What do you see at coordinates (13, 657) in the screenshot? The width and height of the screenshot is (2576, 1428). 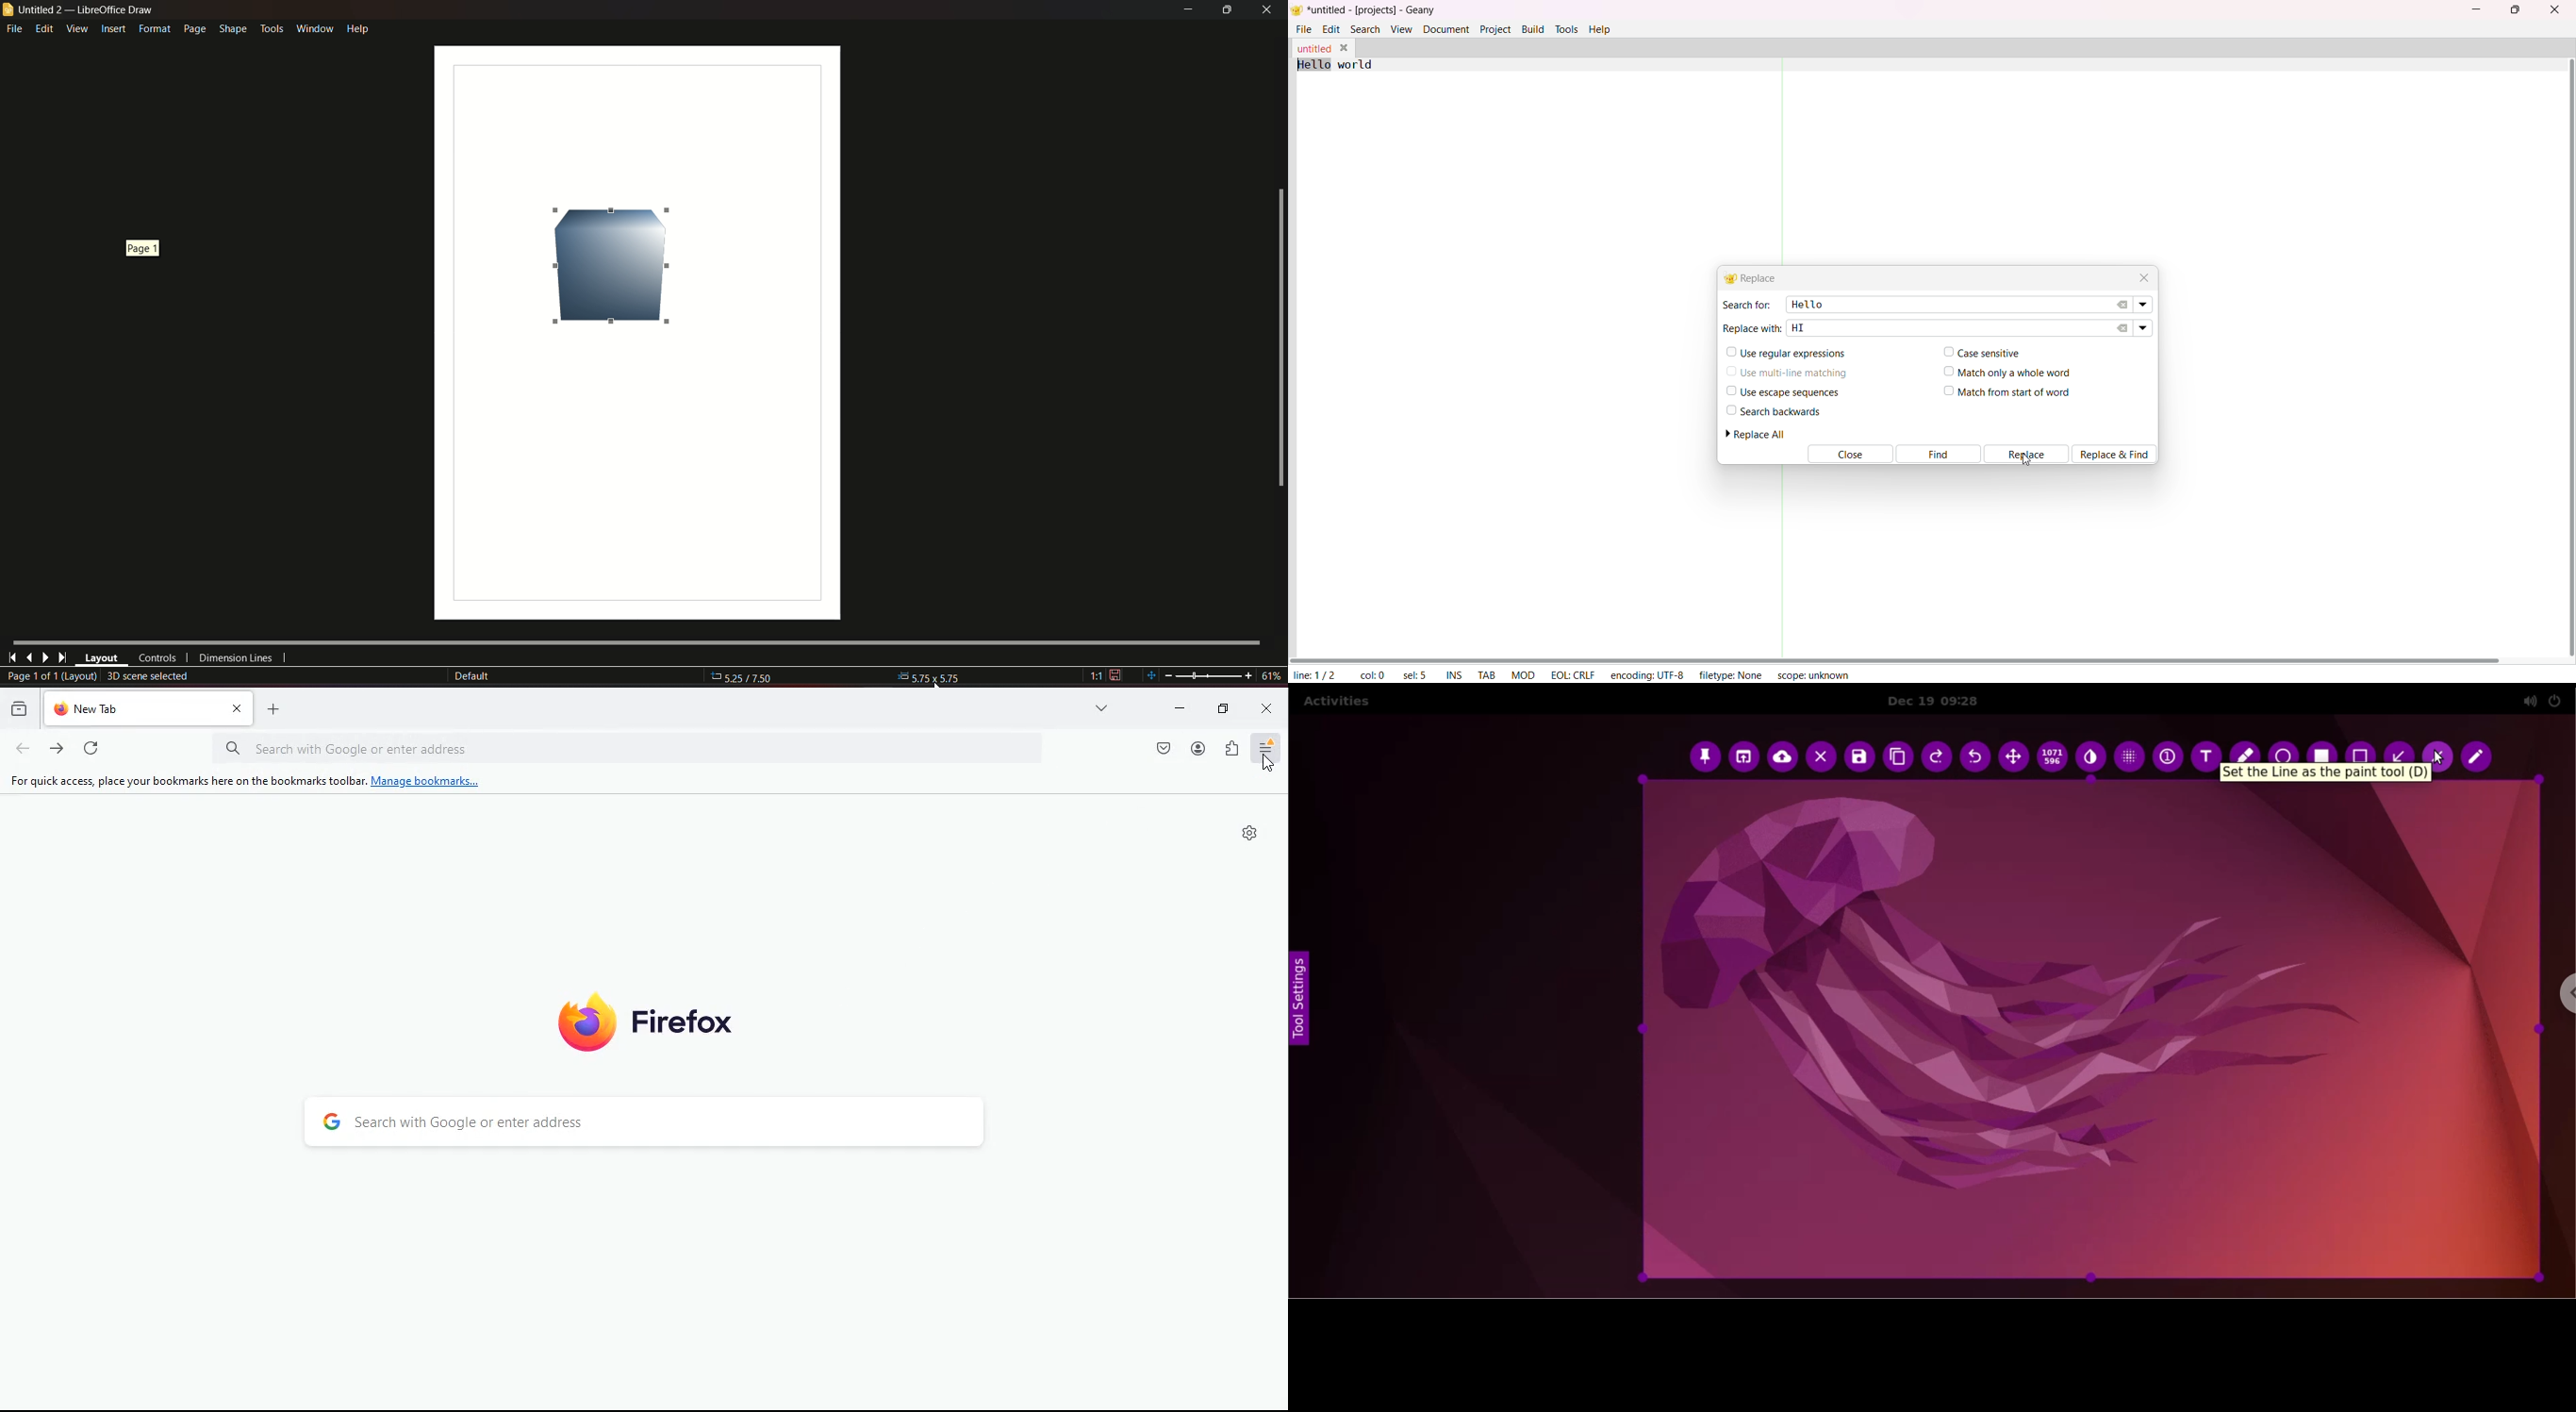 I see `first page` at bounding box center [13, 657].